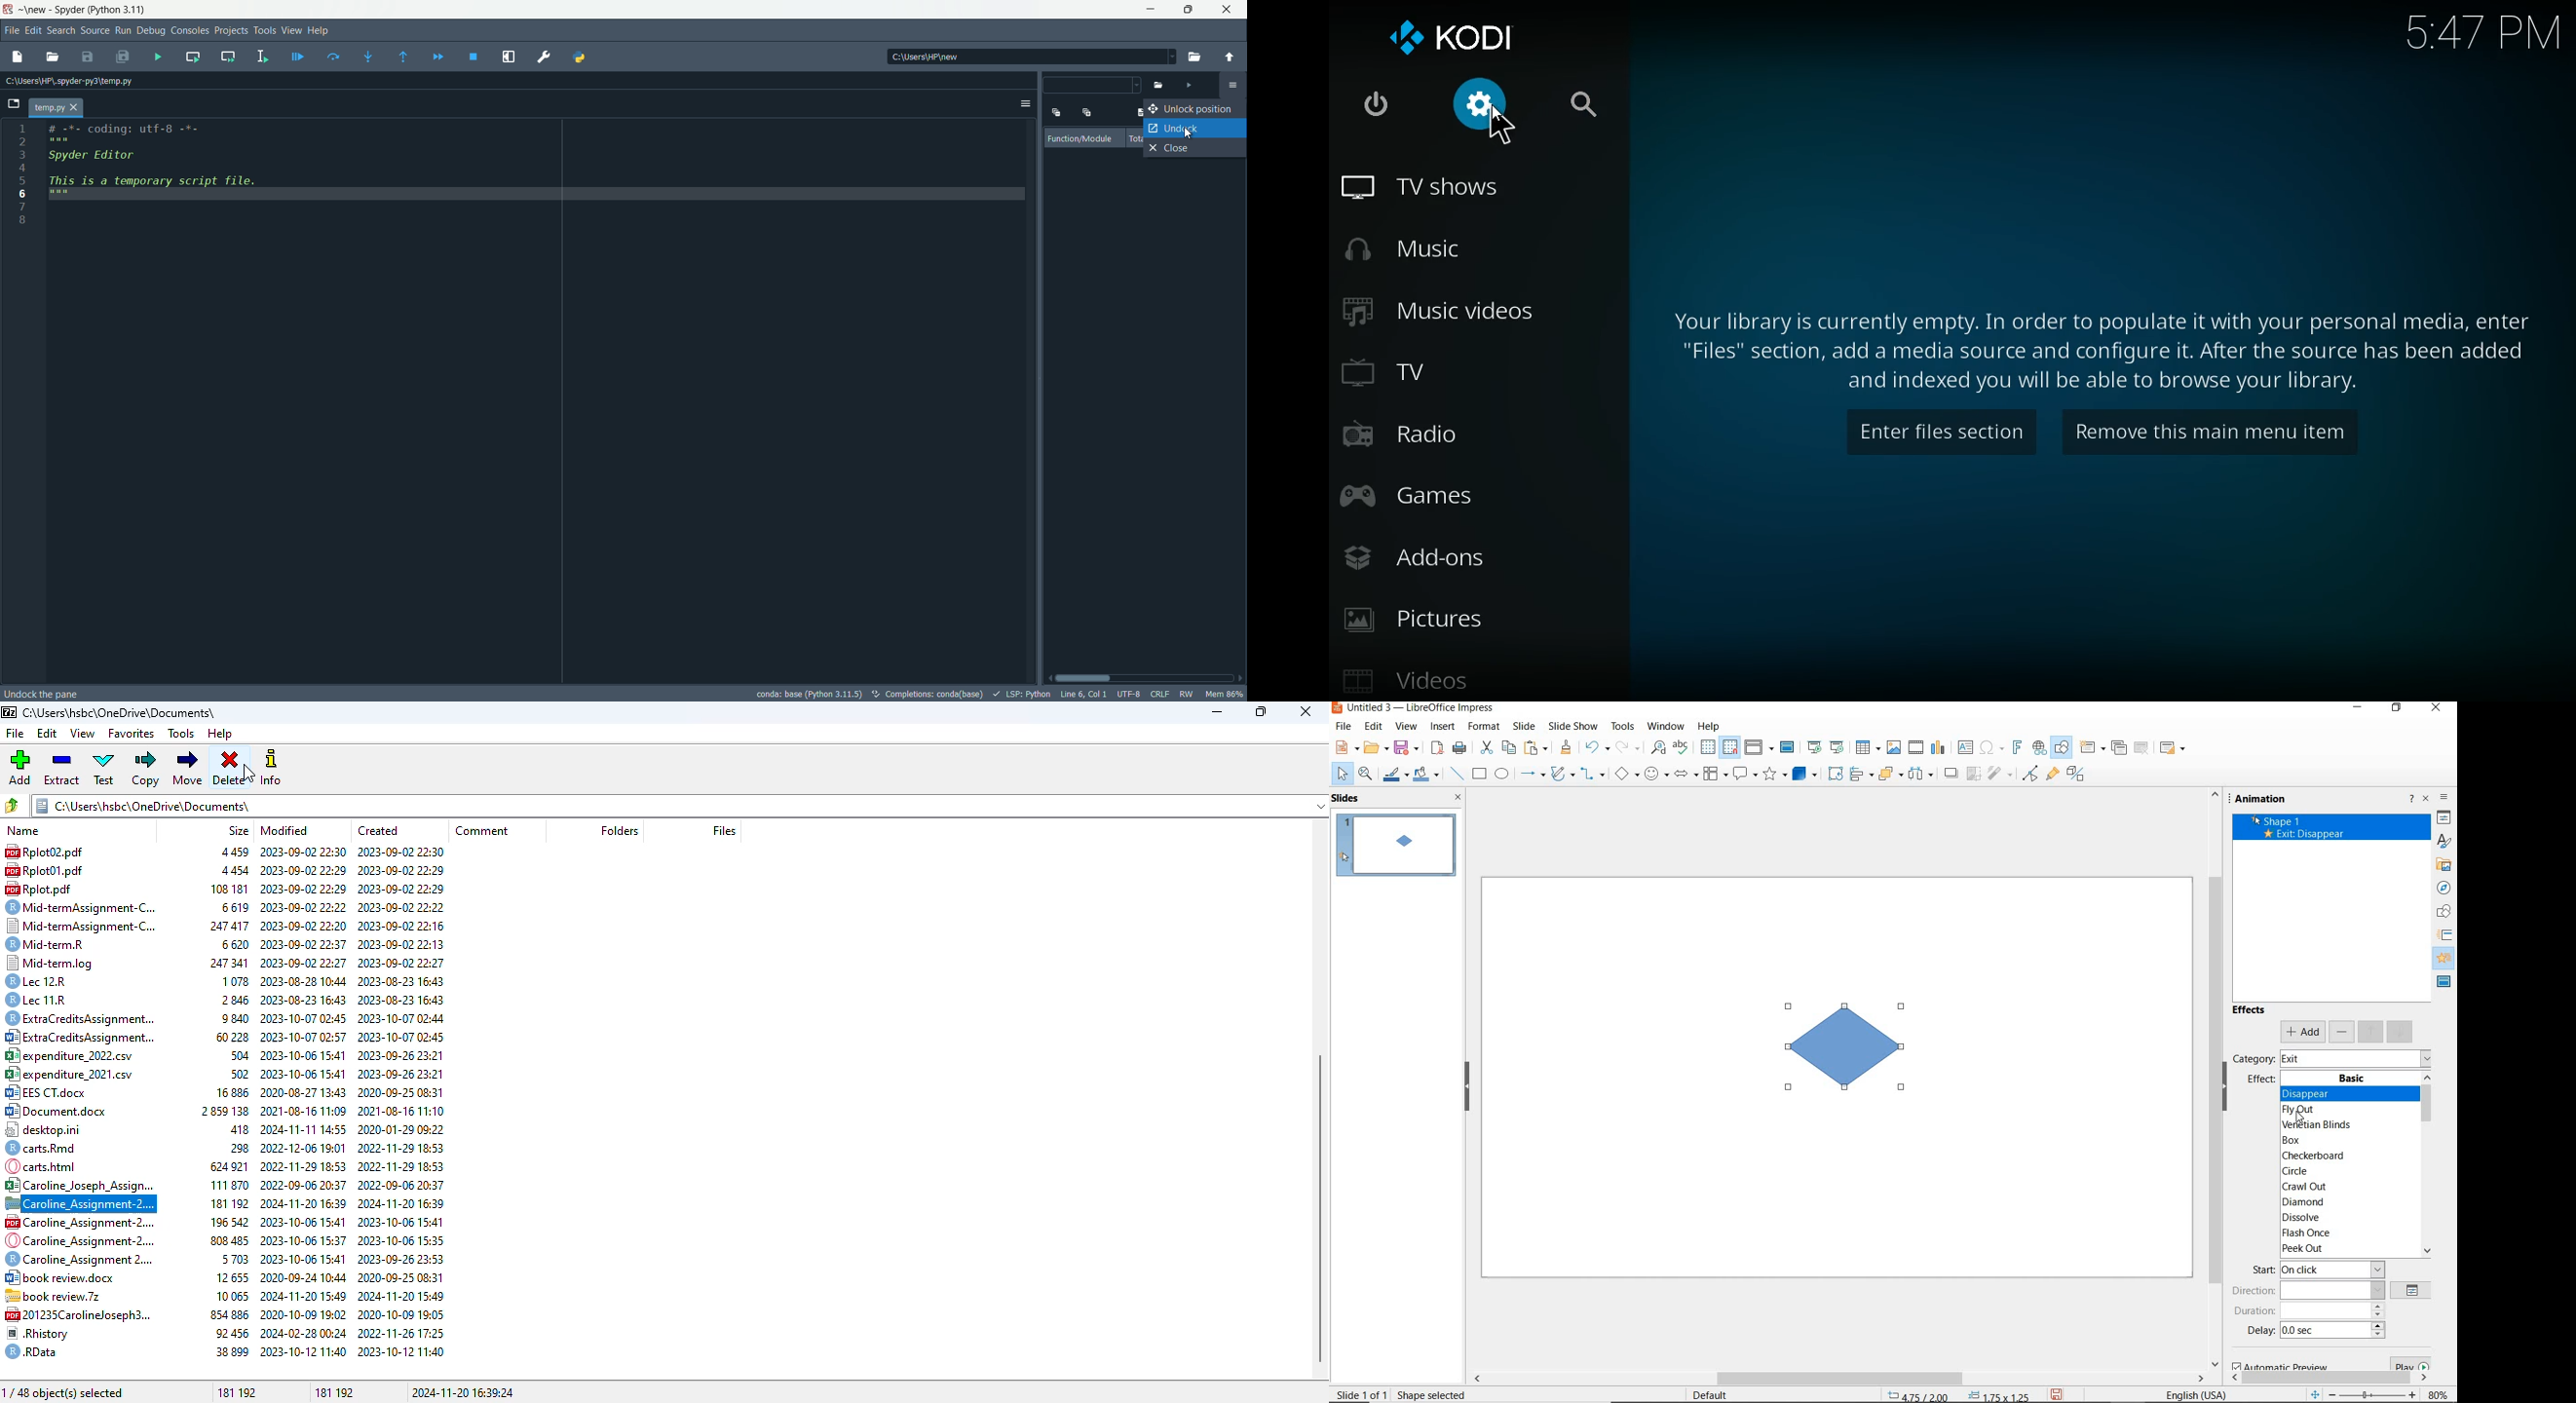 The image size is (2576, 1428). Describe the element at coordinates (1527, 727) in the screenshot. I see `slide` at that location.